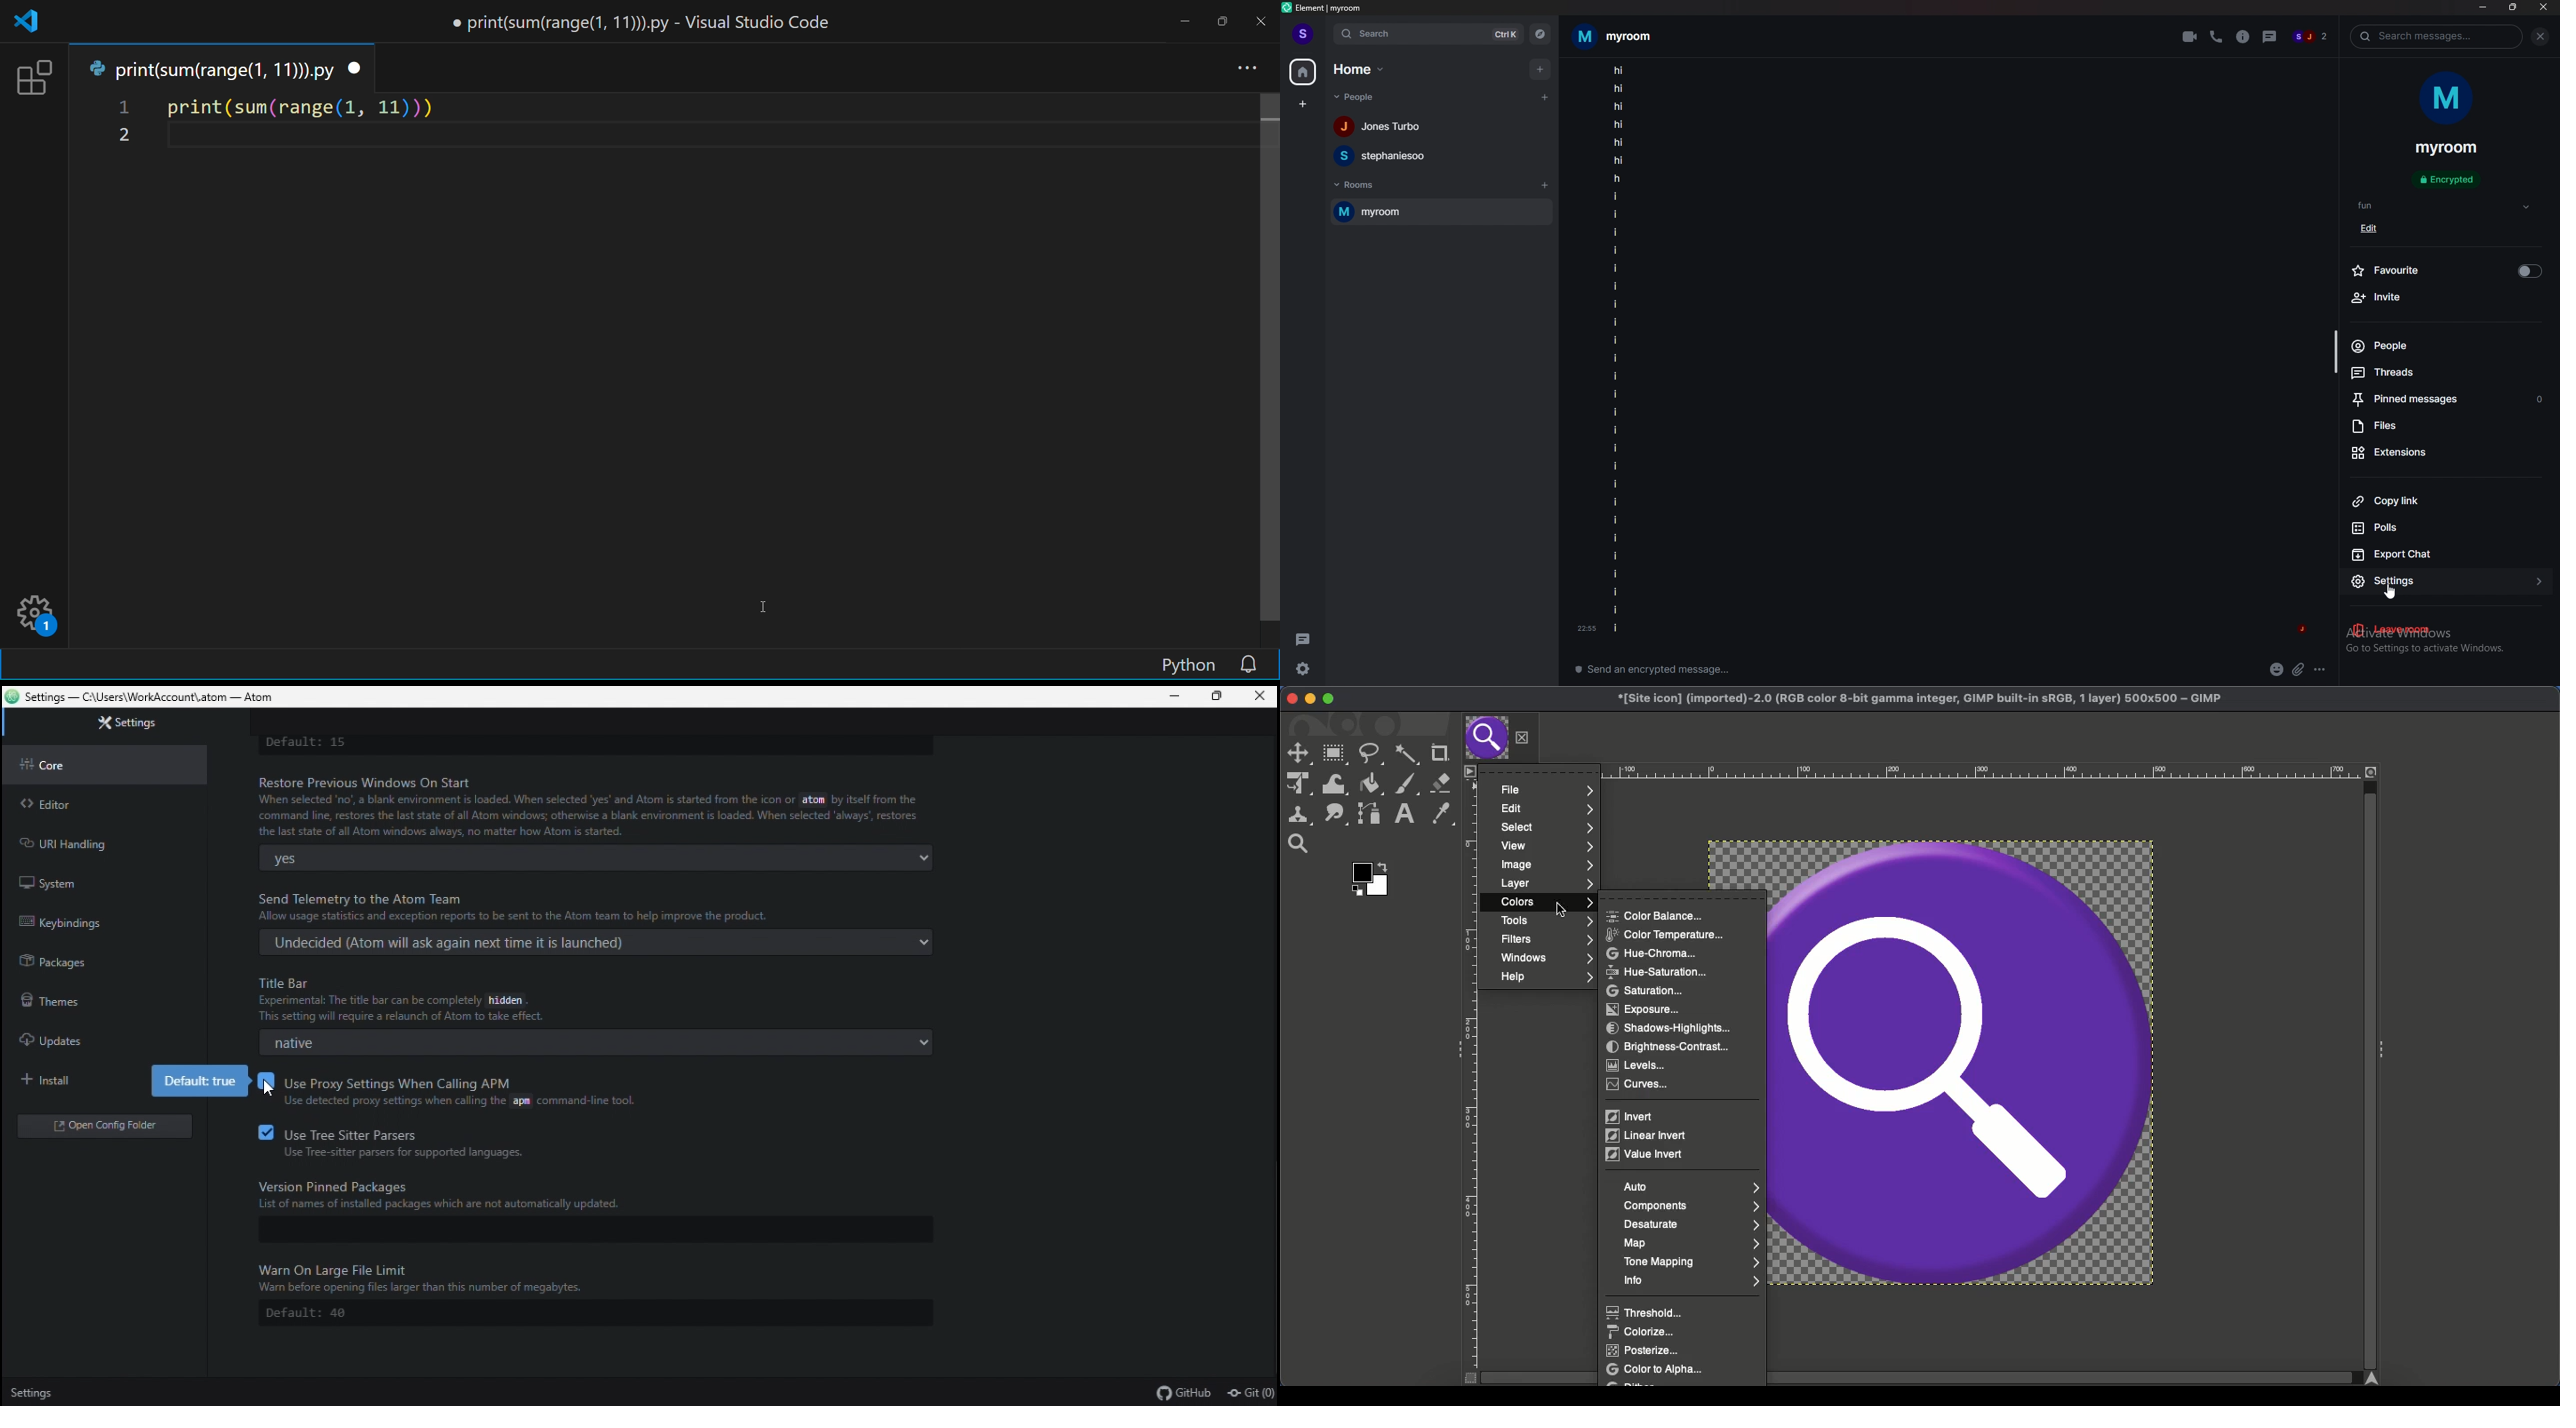  Describe the element at coordinates (2446, 269) in the screenshot. I see `favourite` at that location.